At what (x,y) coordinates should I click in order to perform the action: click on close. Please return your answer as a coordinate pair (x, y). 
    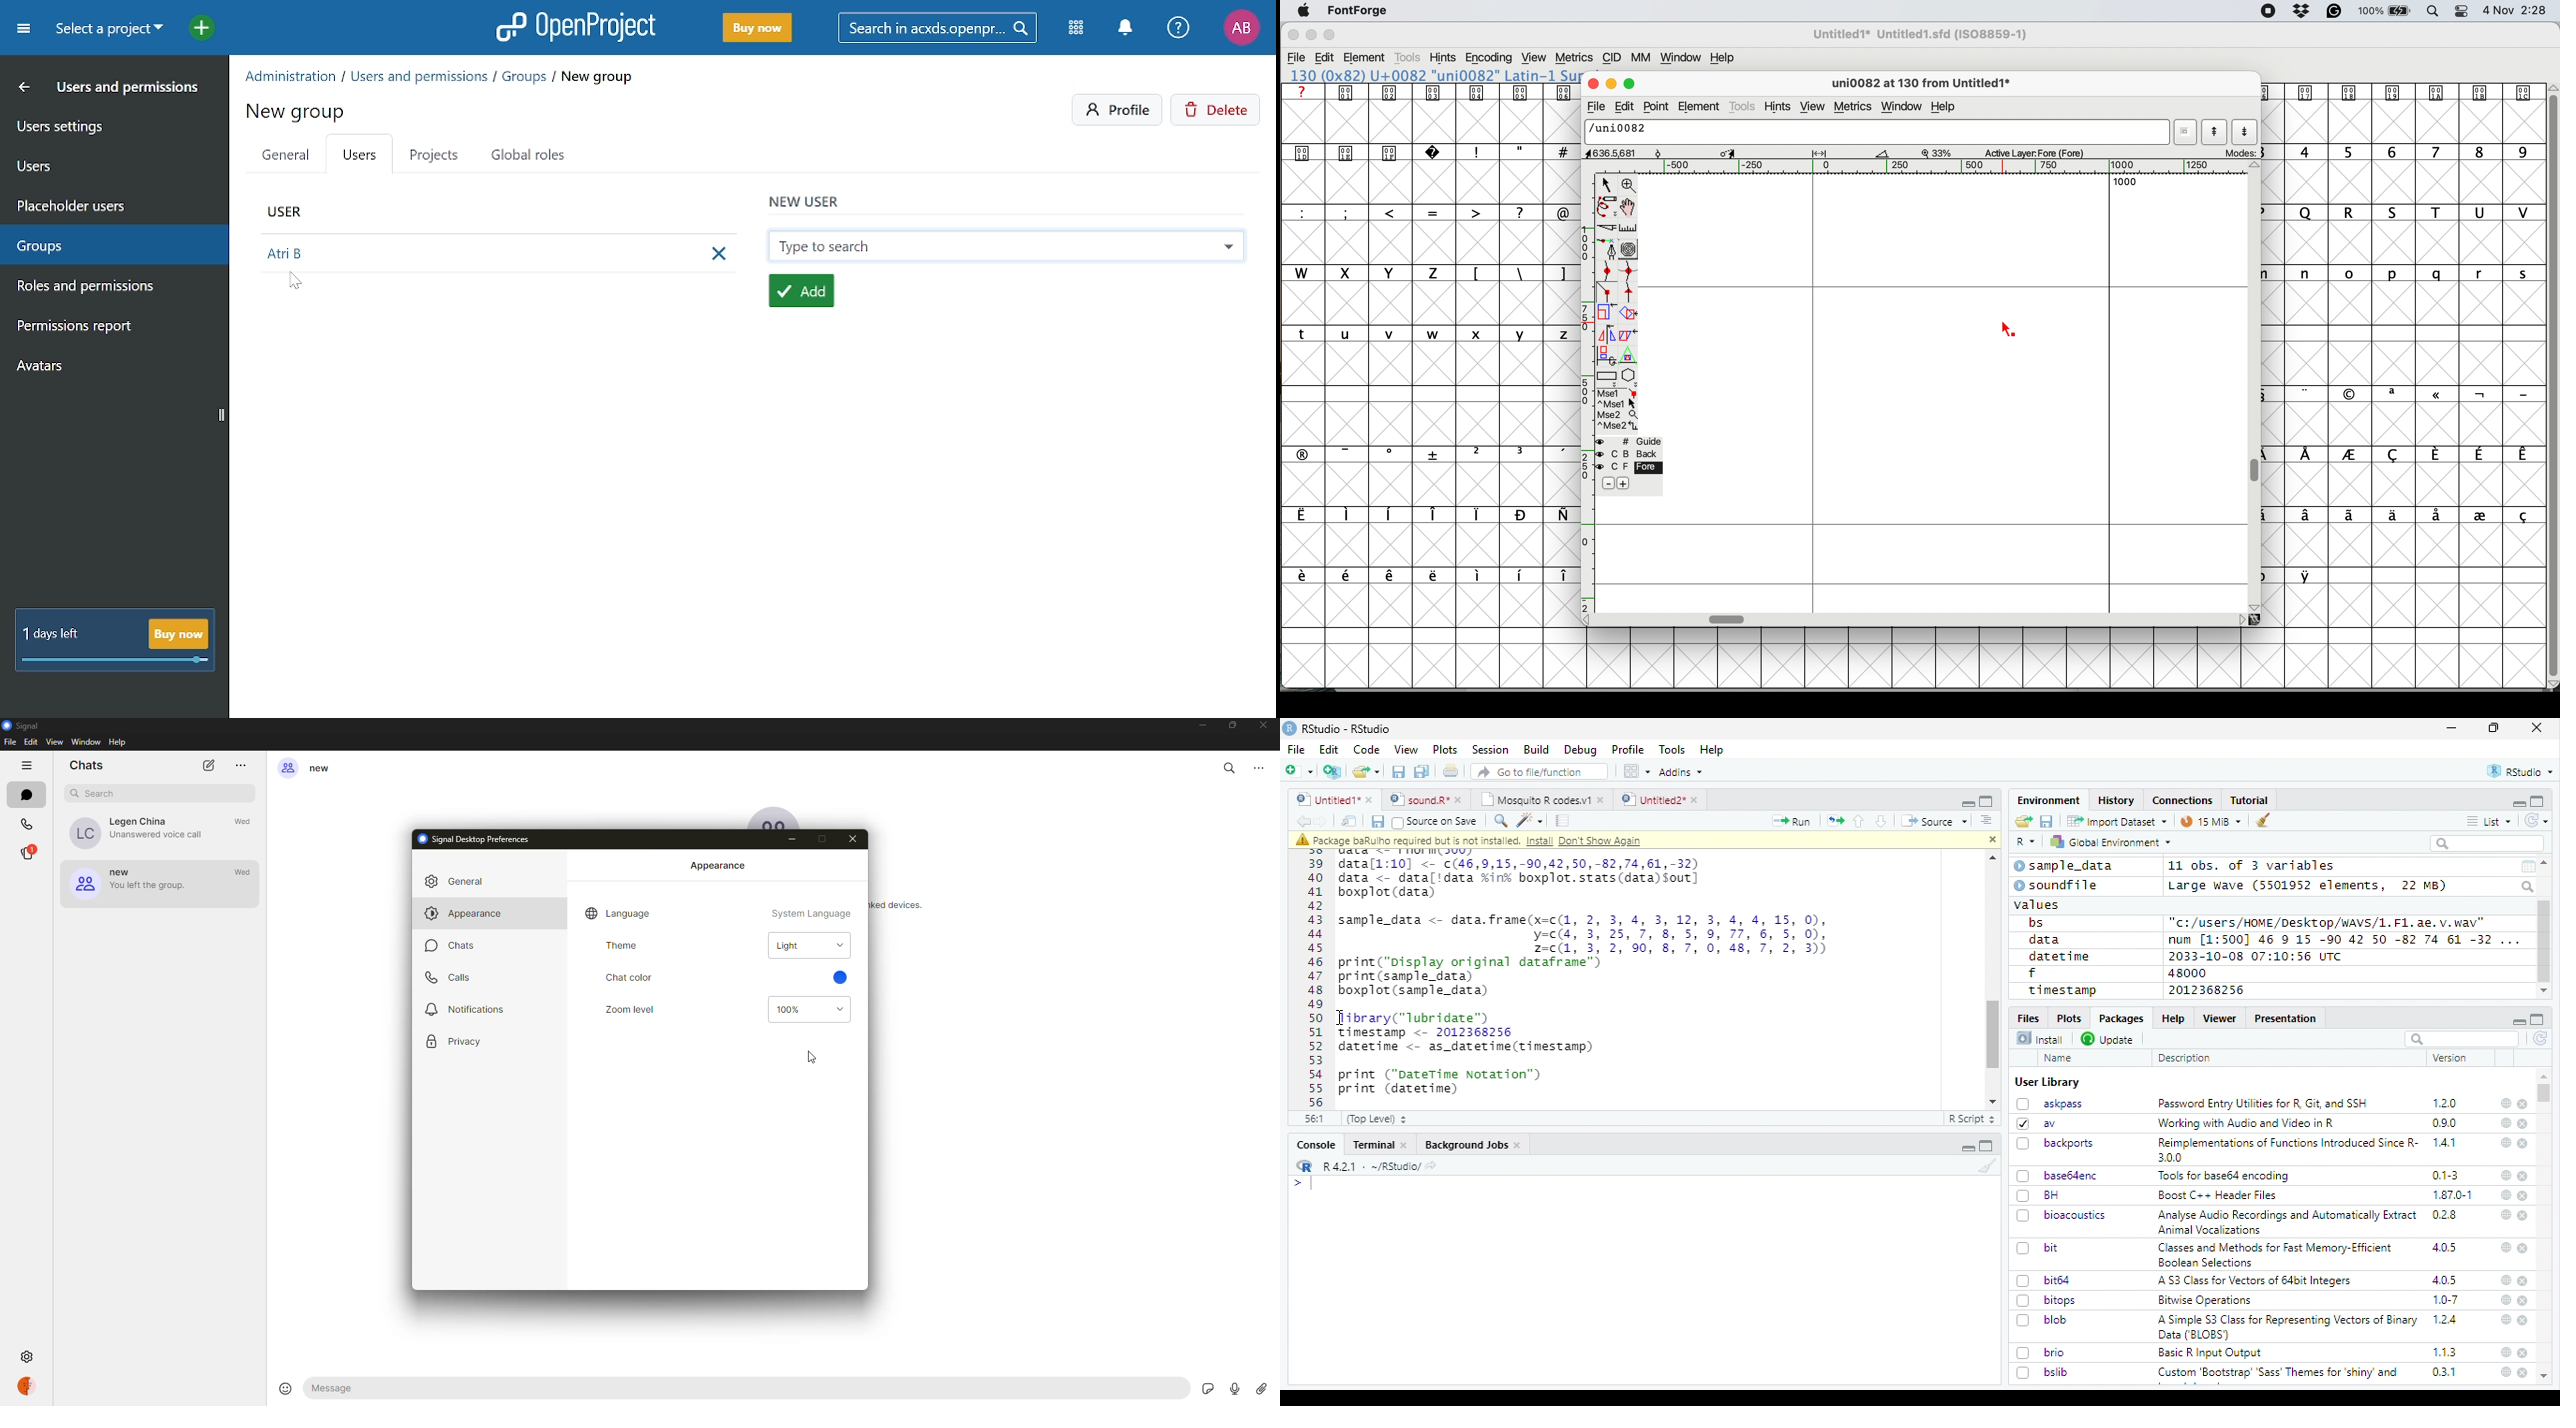
    Looking at the image, I should click on (2524, 1196).